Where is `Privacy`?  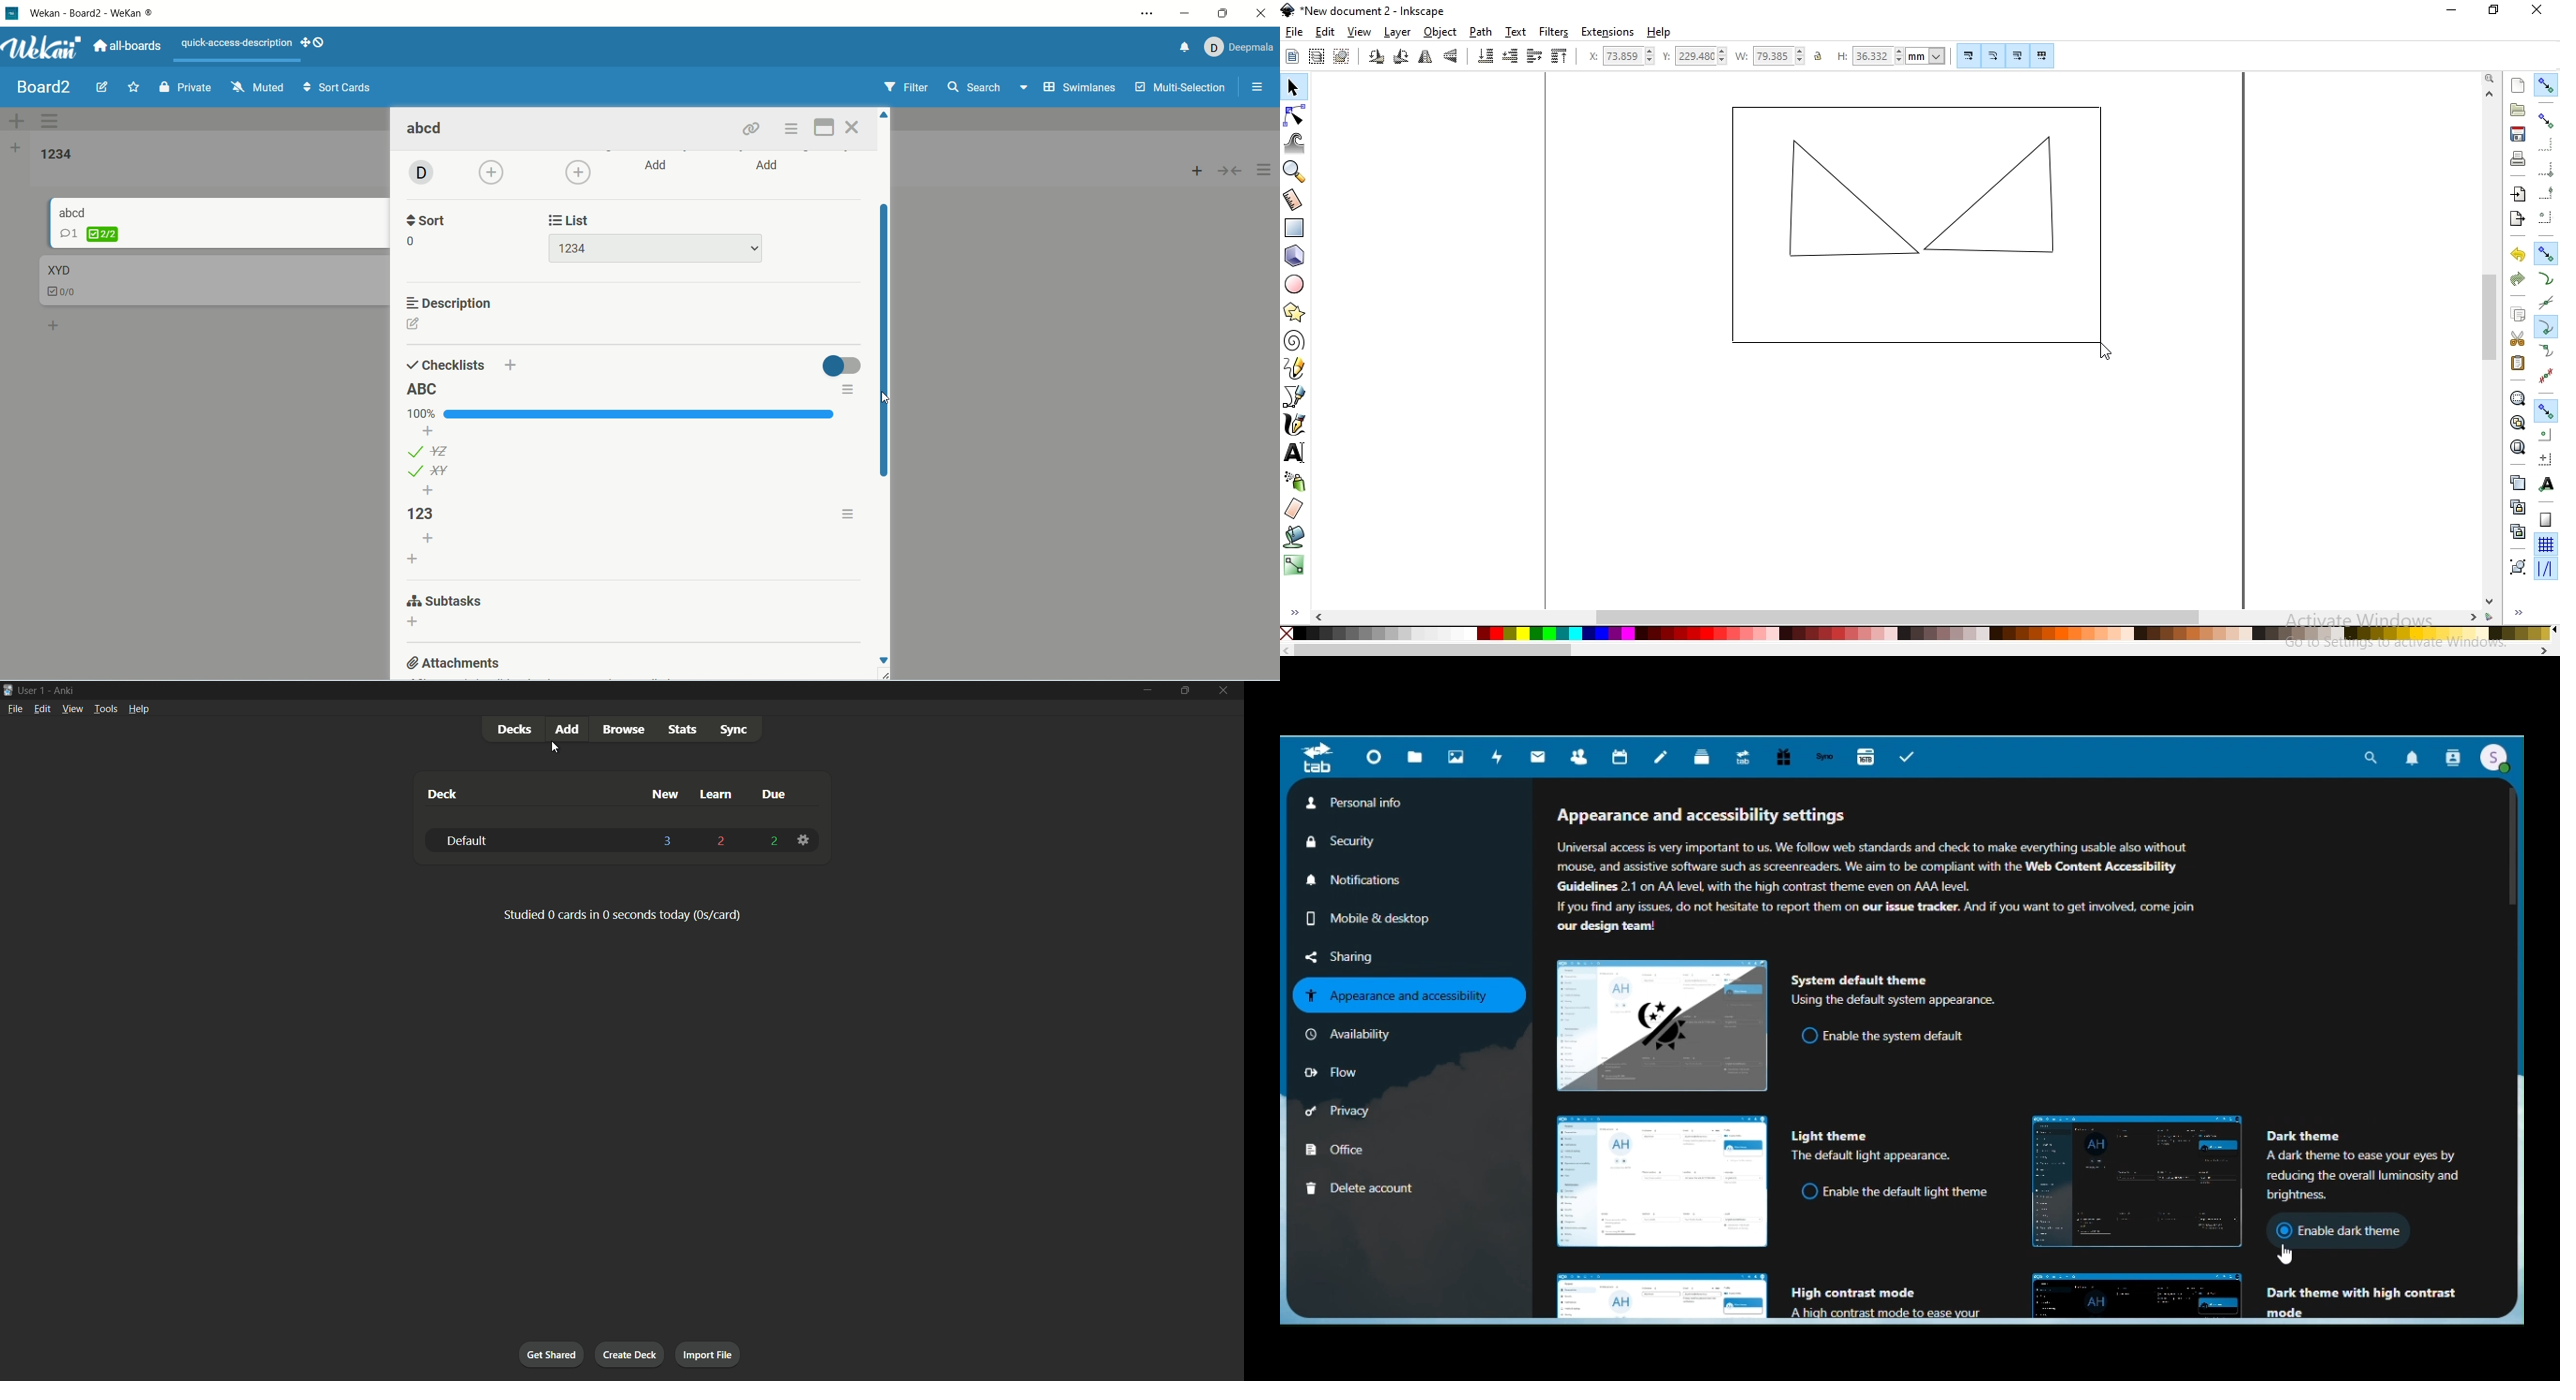 Privacy is located at coordinates (1356, 1109).